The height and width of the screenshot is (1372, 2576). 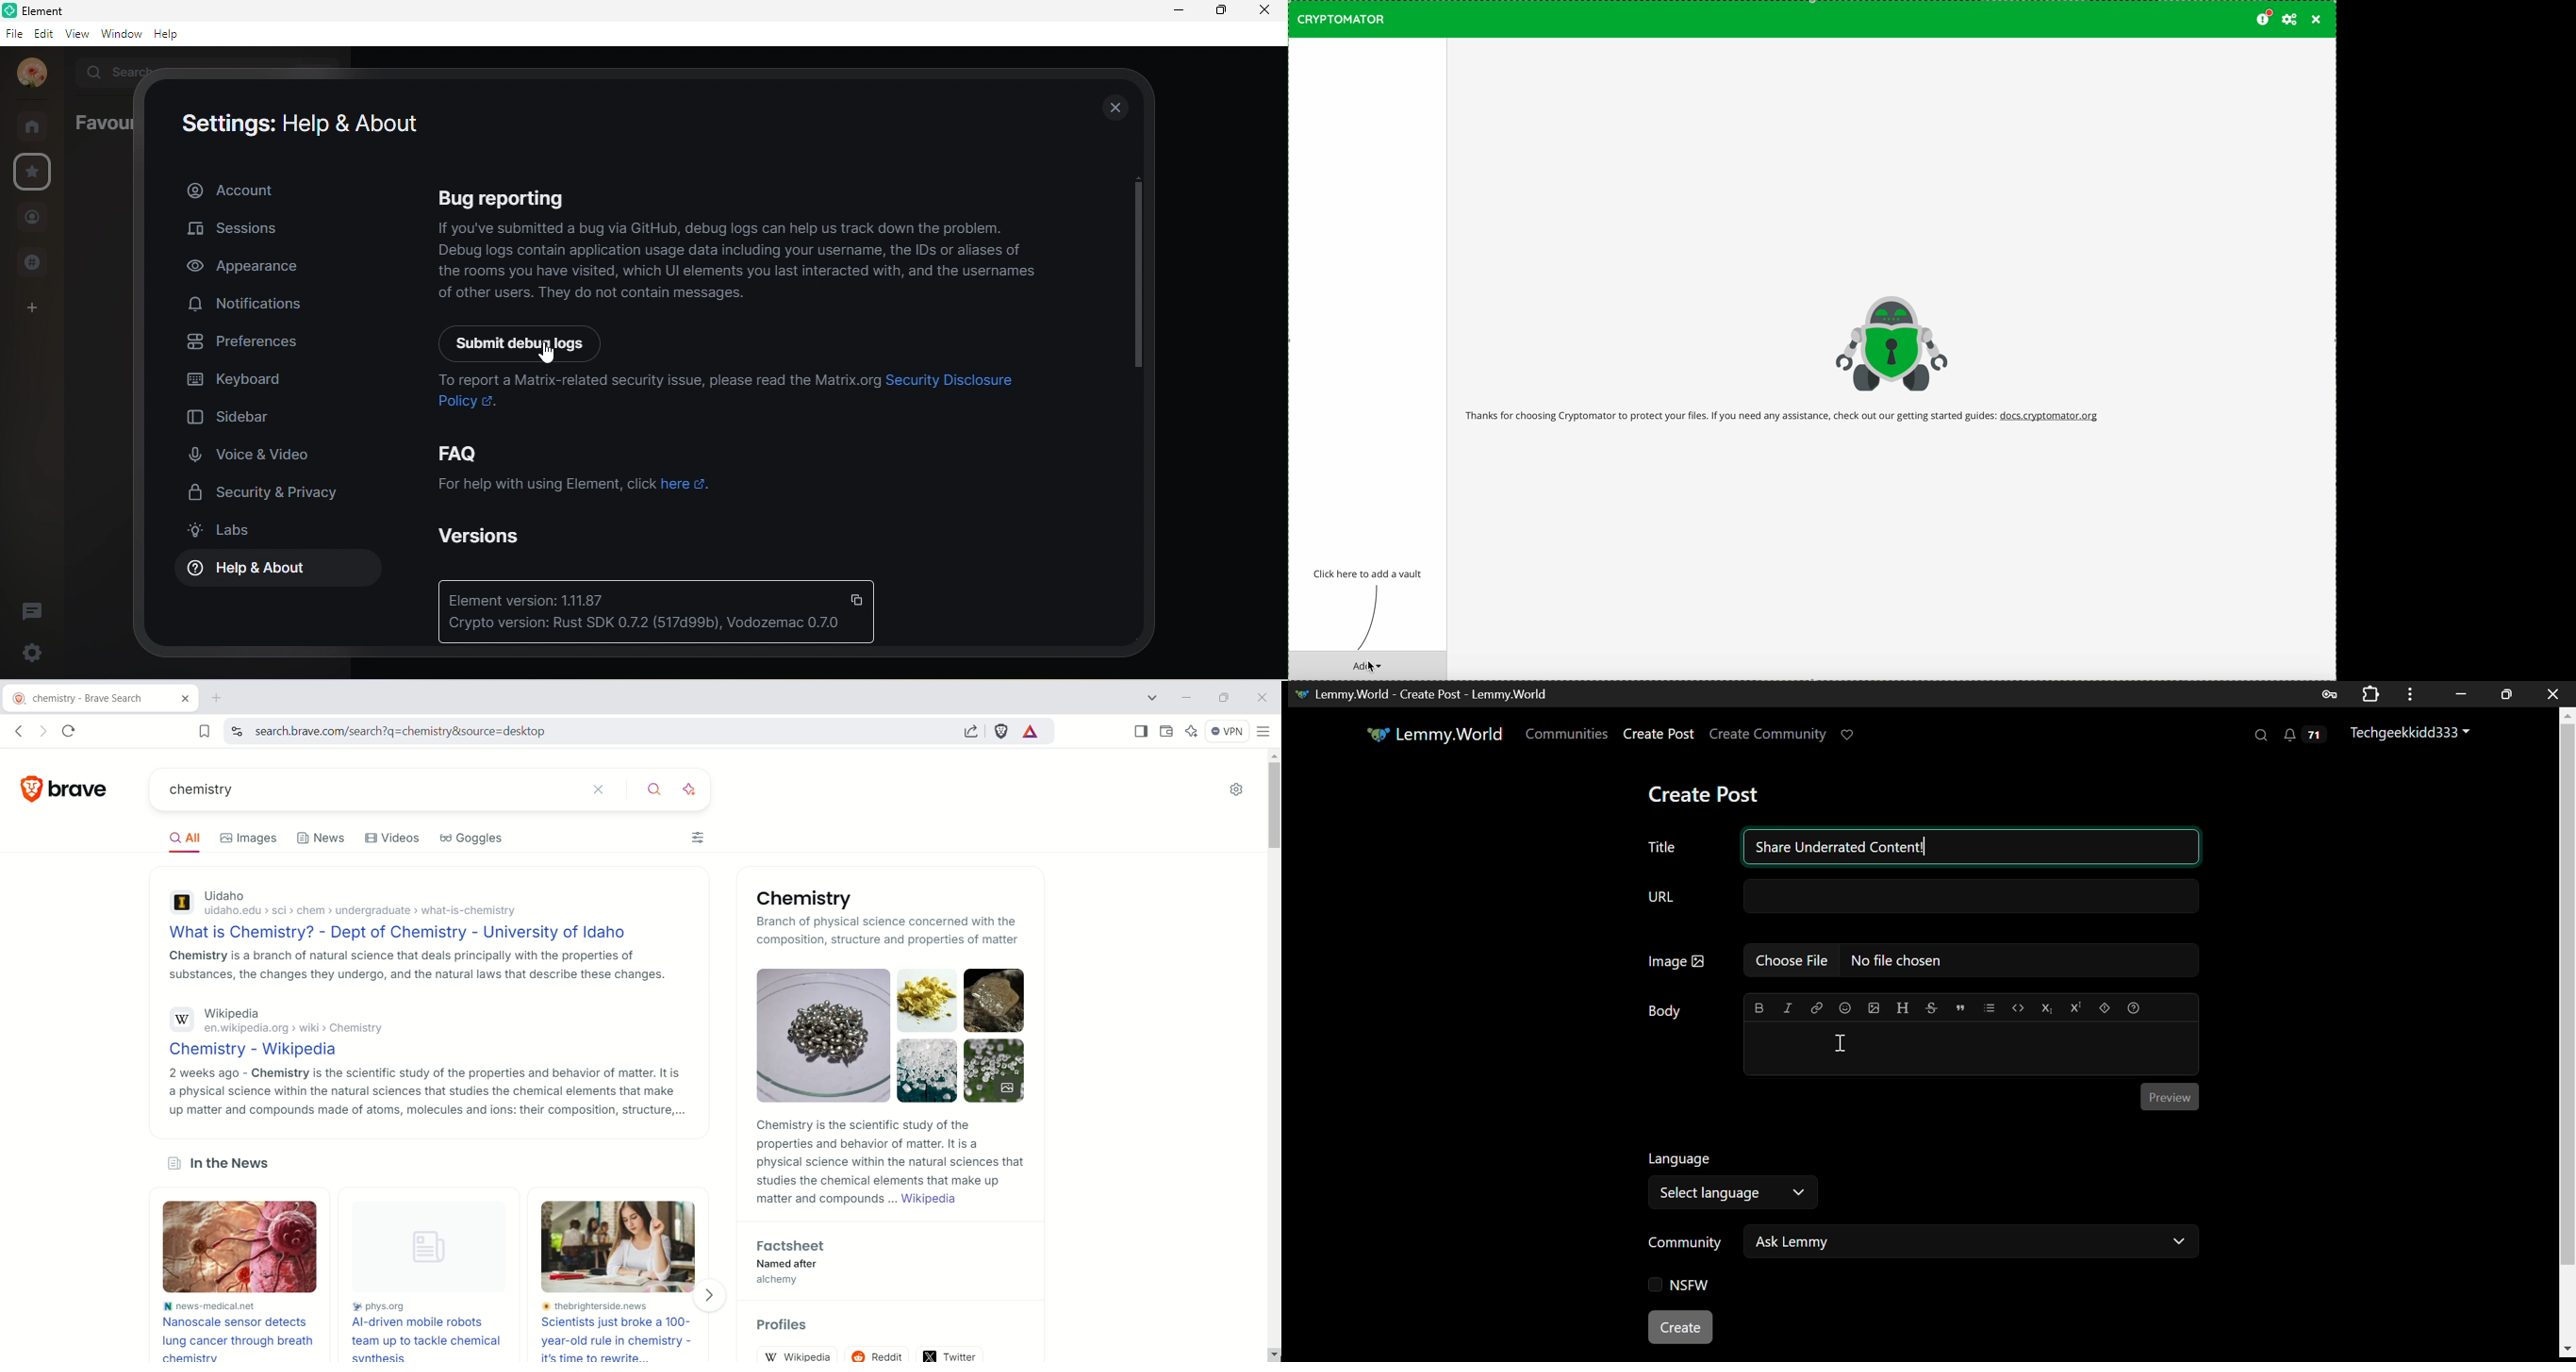 What do you see at coordinates (51, 10) in the screenshot?
I see `Element` at bounding box center [51, 10].